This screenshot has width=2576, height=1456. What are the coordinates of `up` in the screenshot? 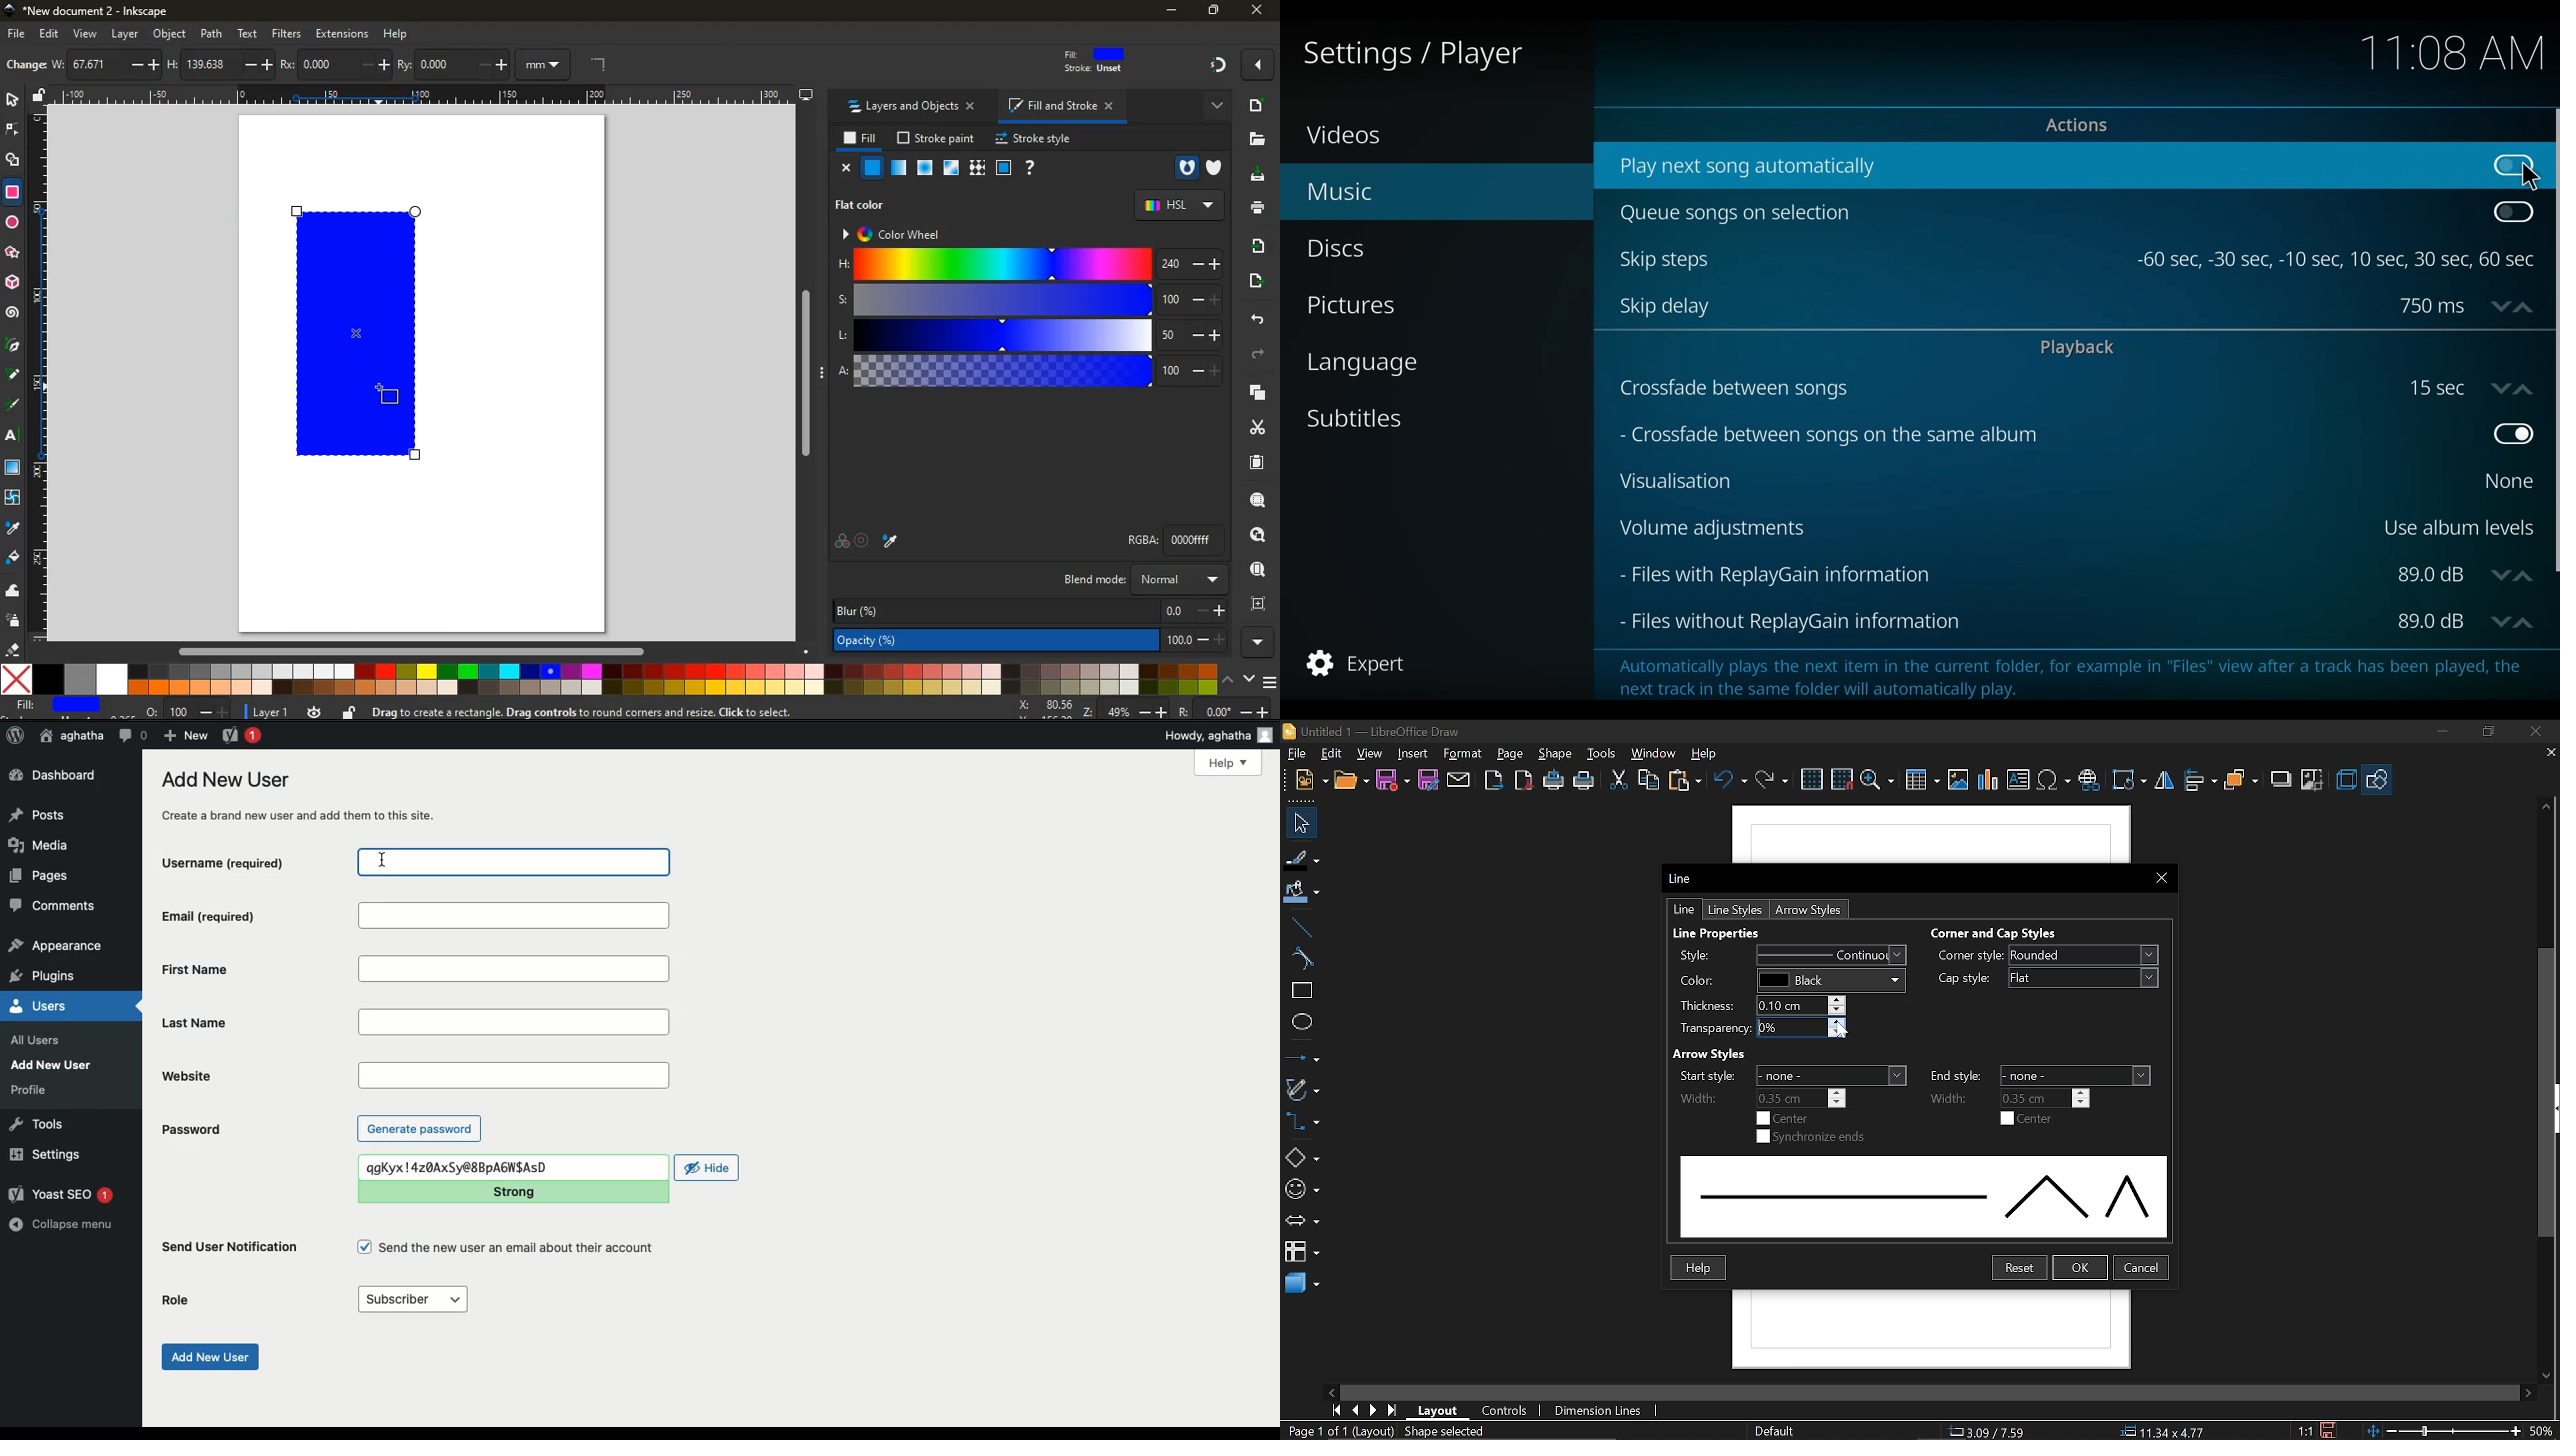 It's located at (1230, 681).